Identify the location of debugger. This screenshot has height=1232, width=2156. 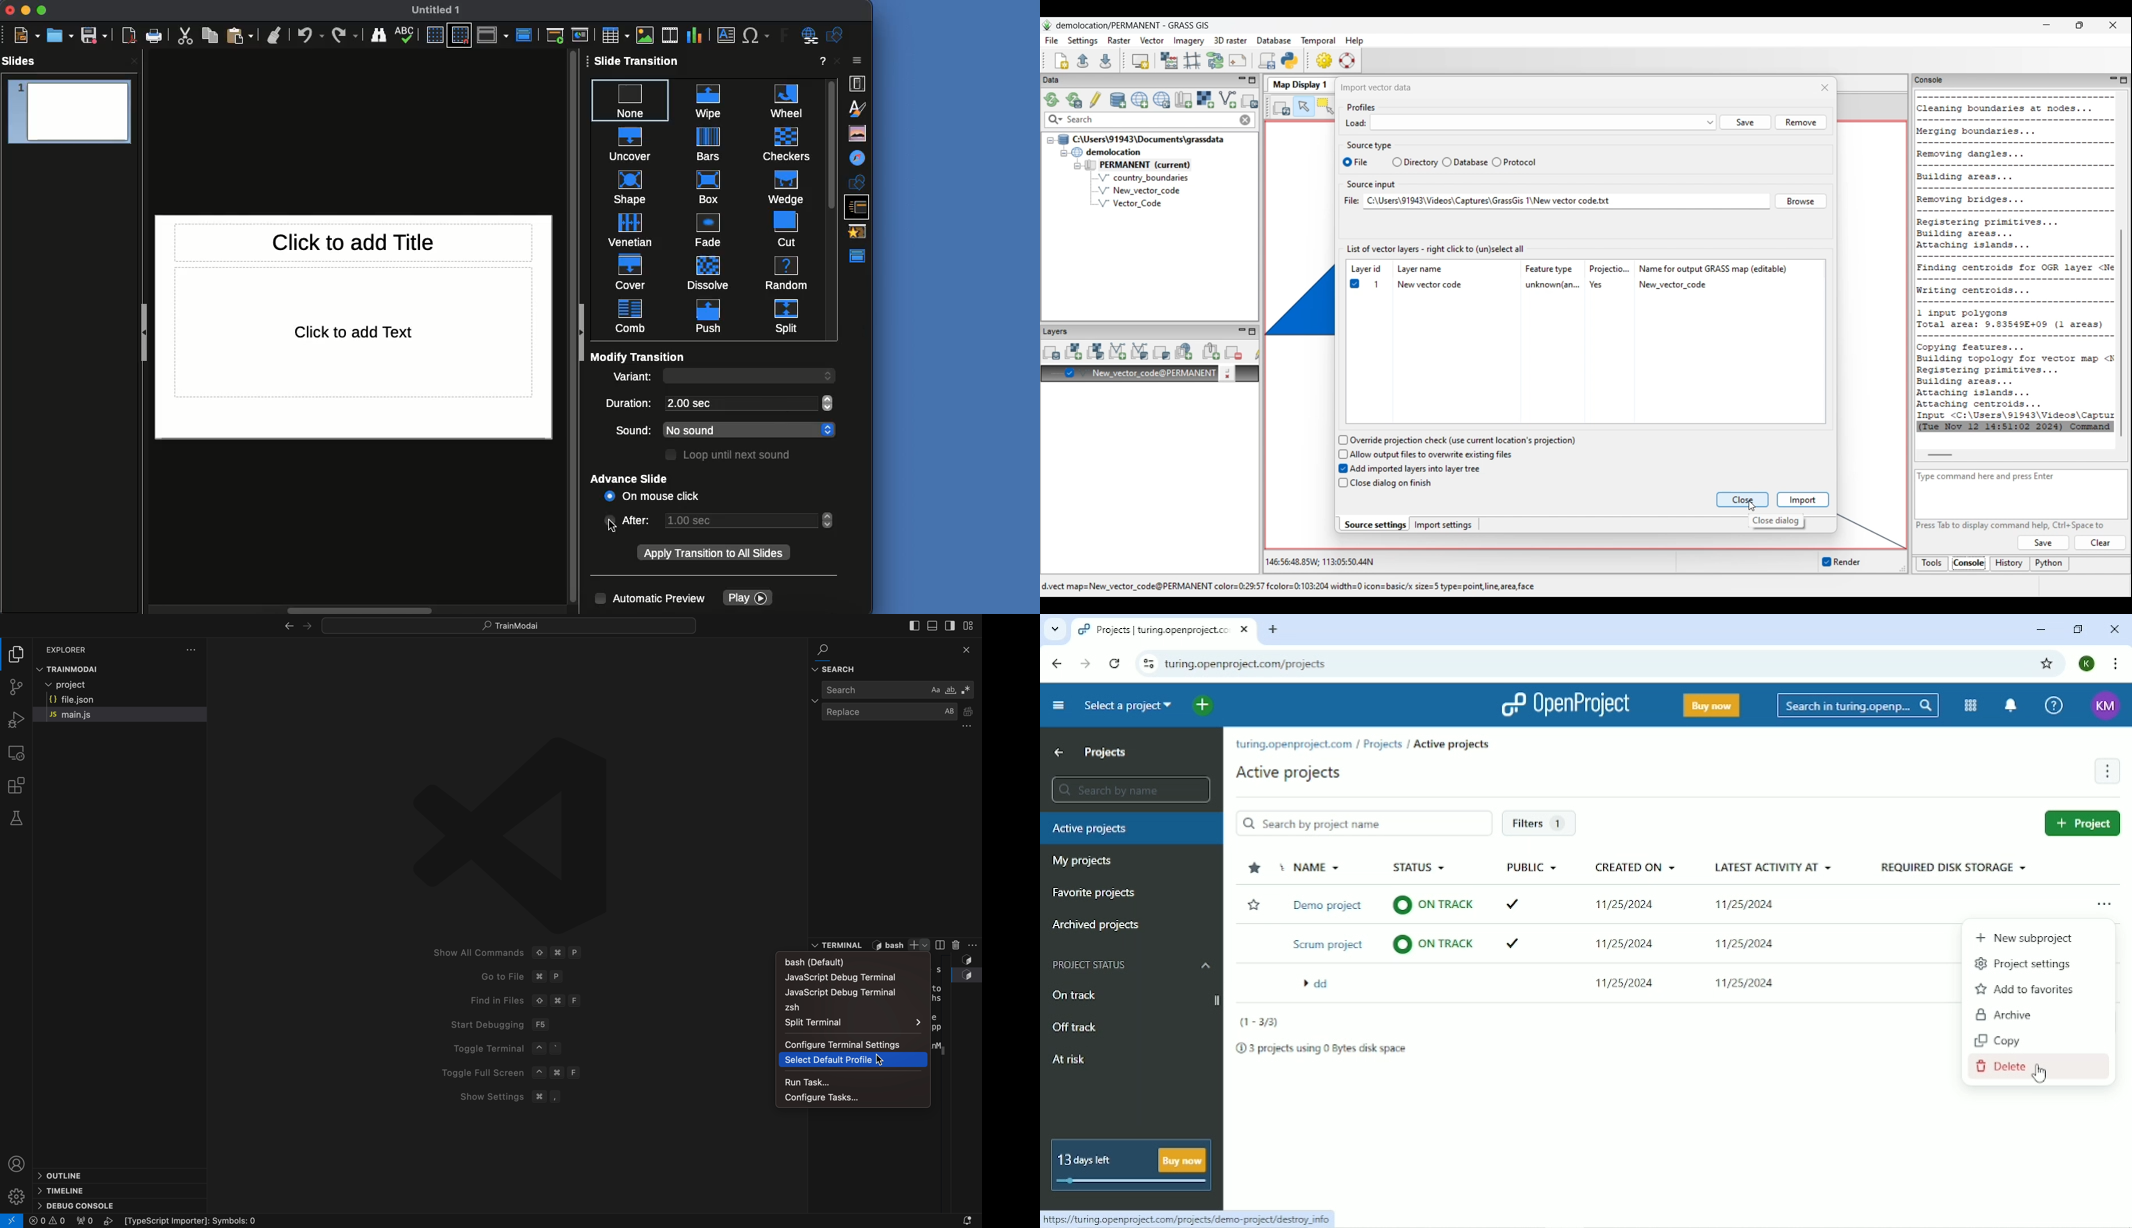
(14, 719).